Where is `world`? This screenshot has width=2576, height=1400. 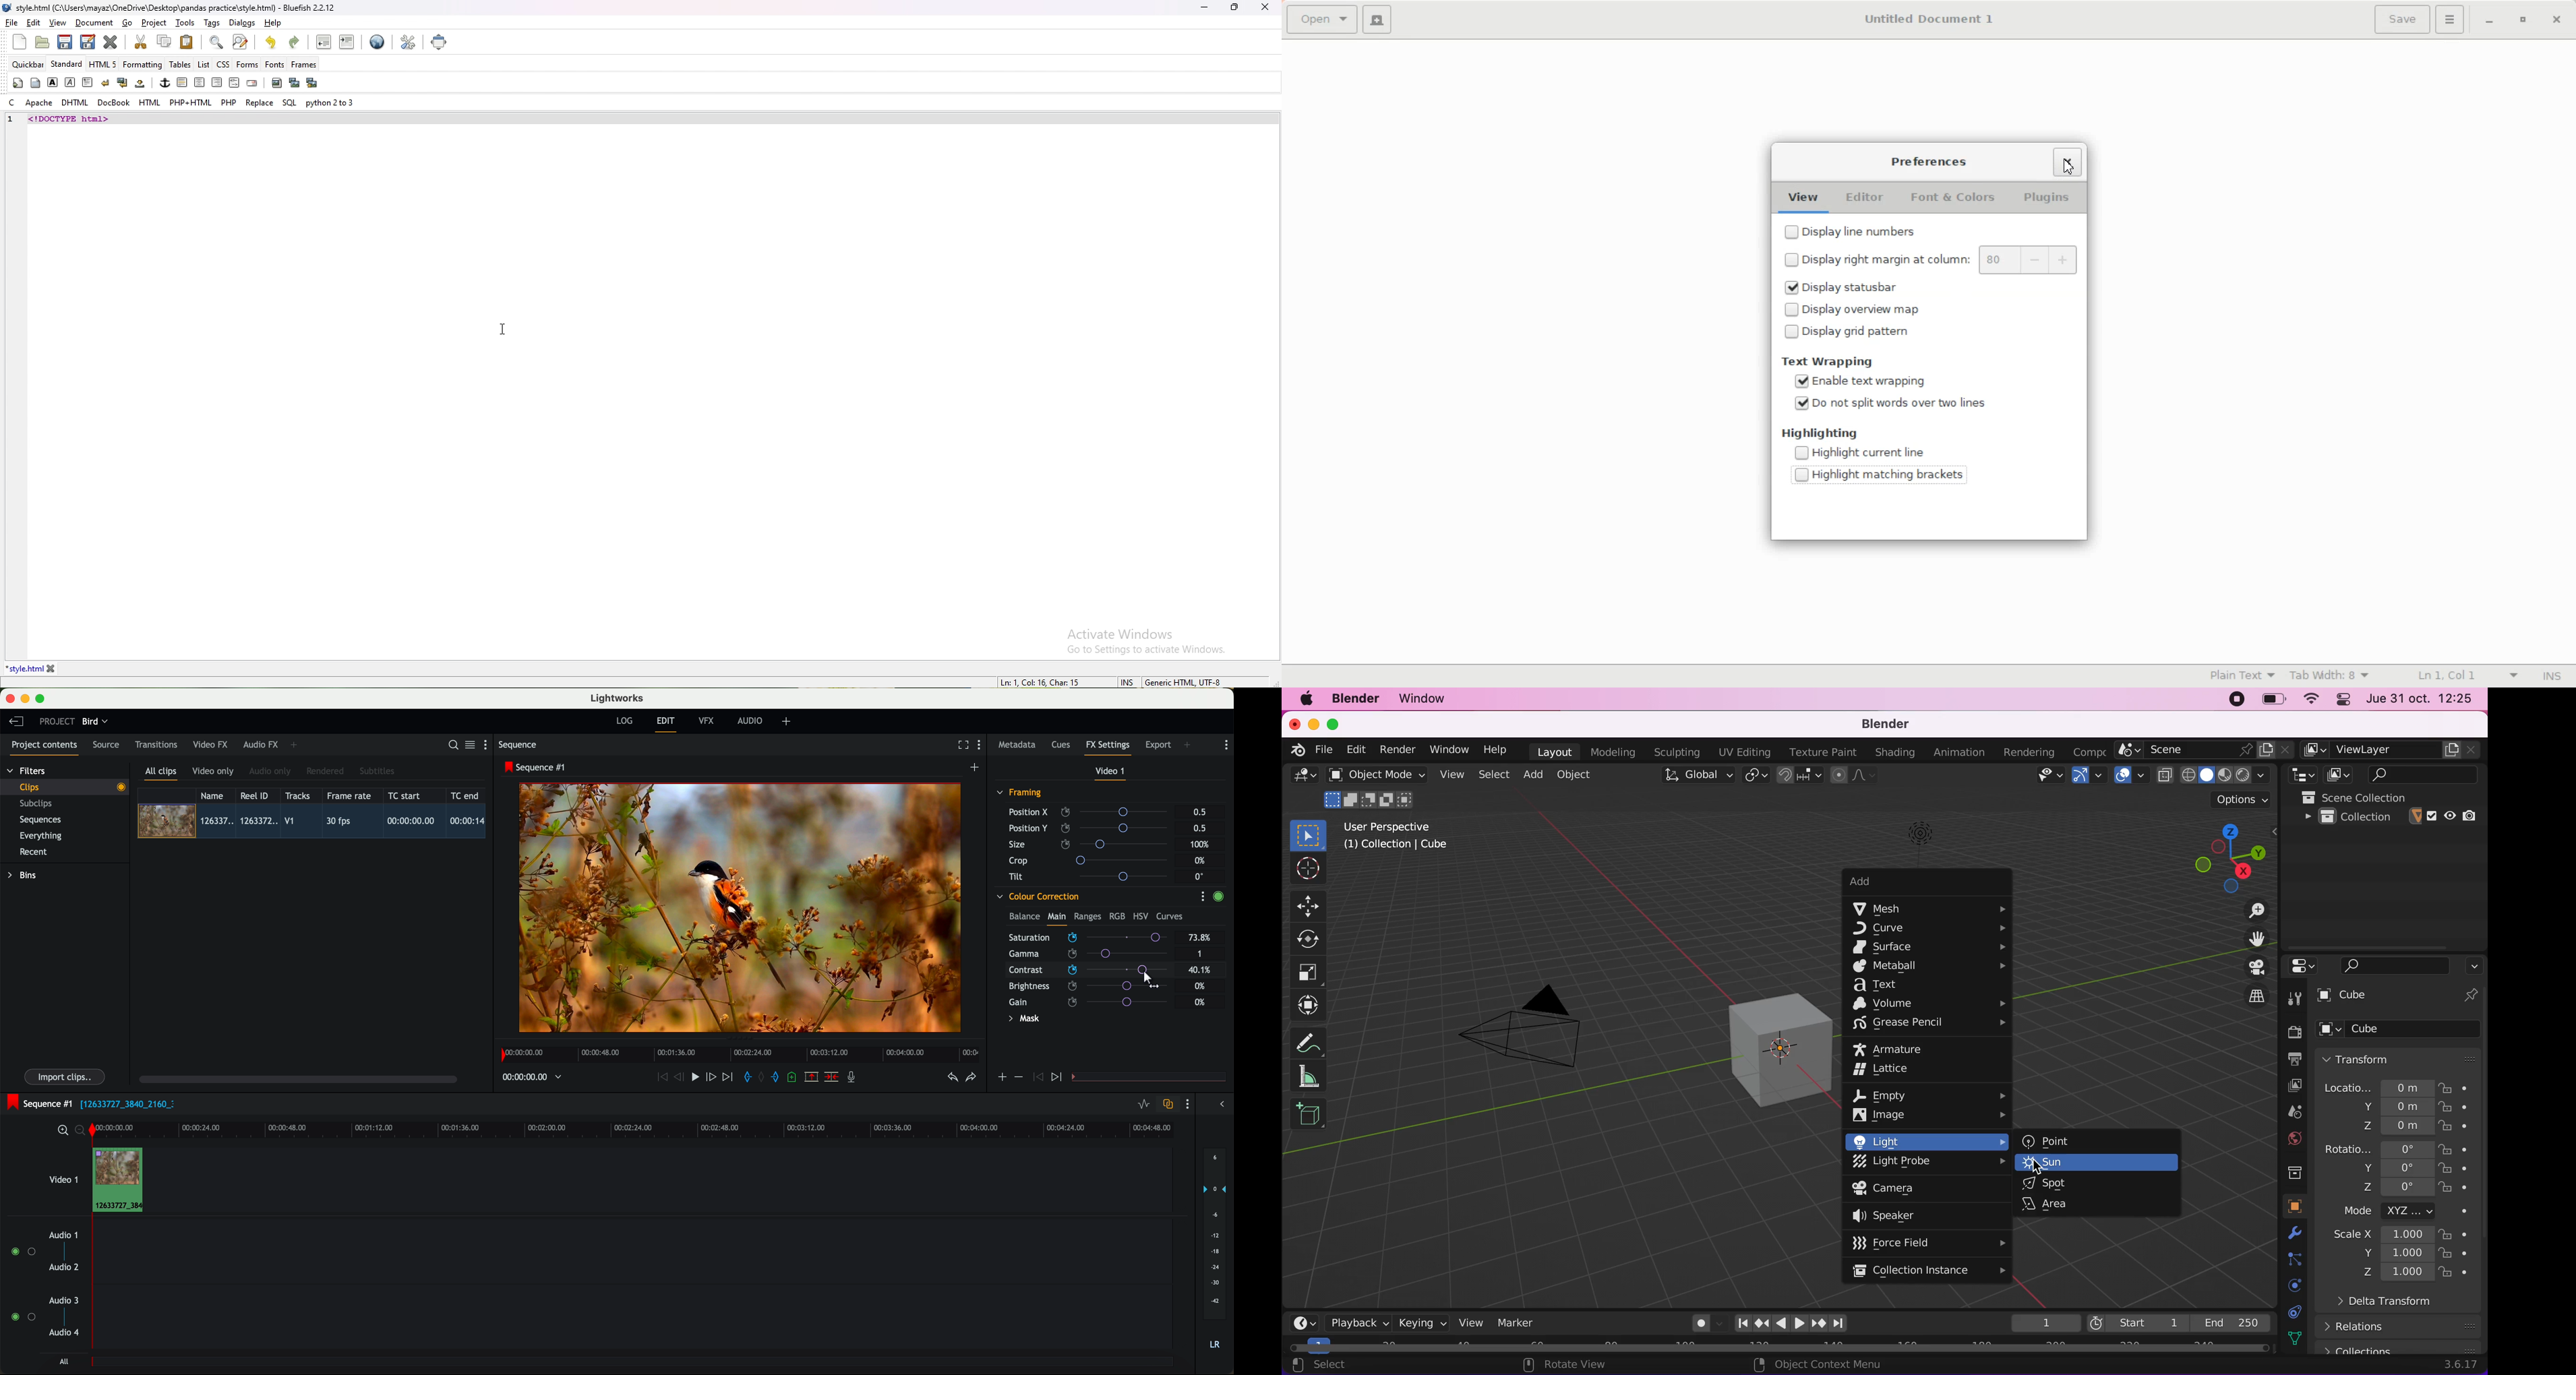 world is located at coordinates (2287, 1139).